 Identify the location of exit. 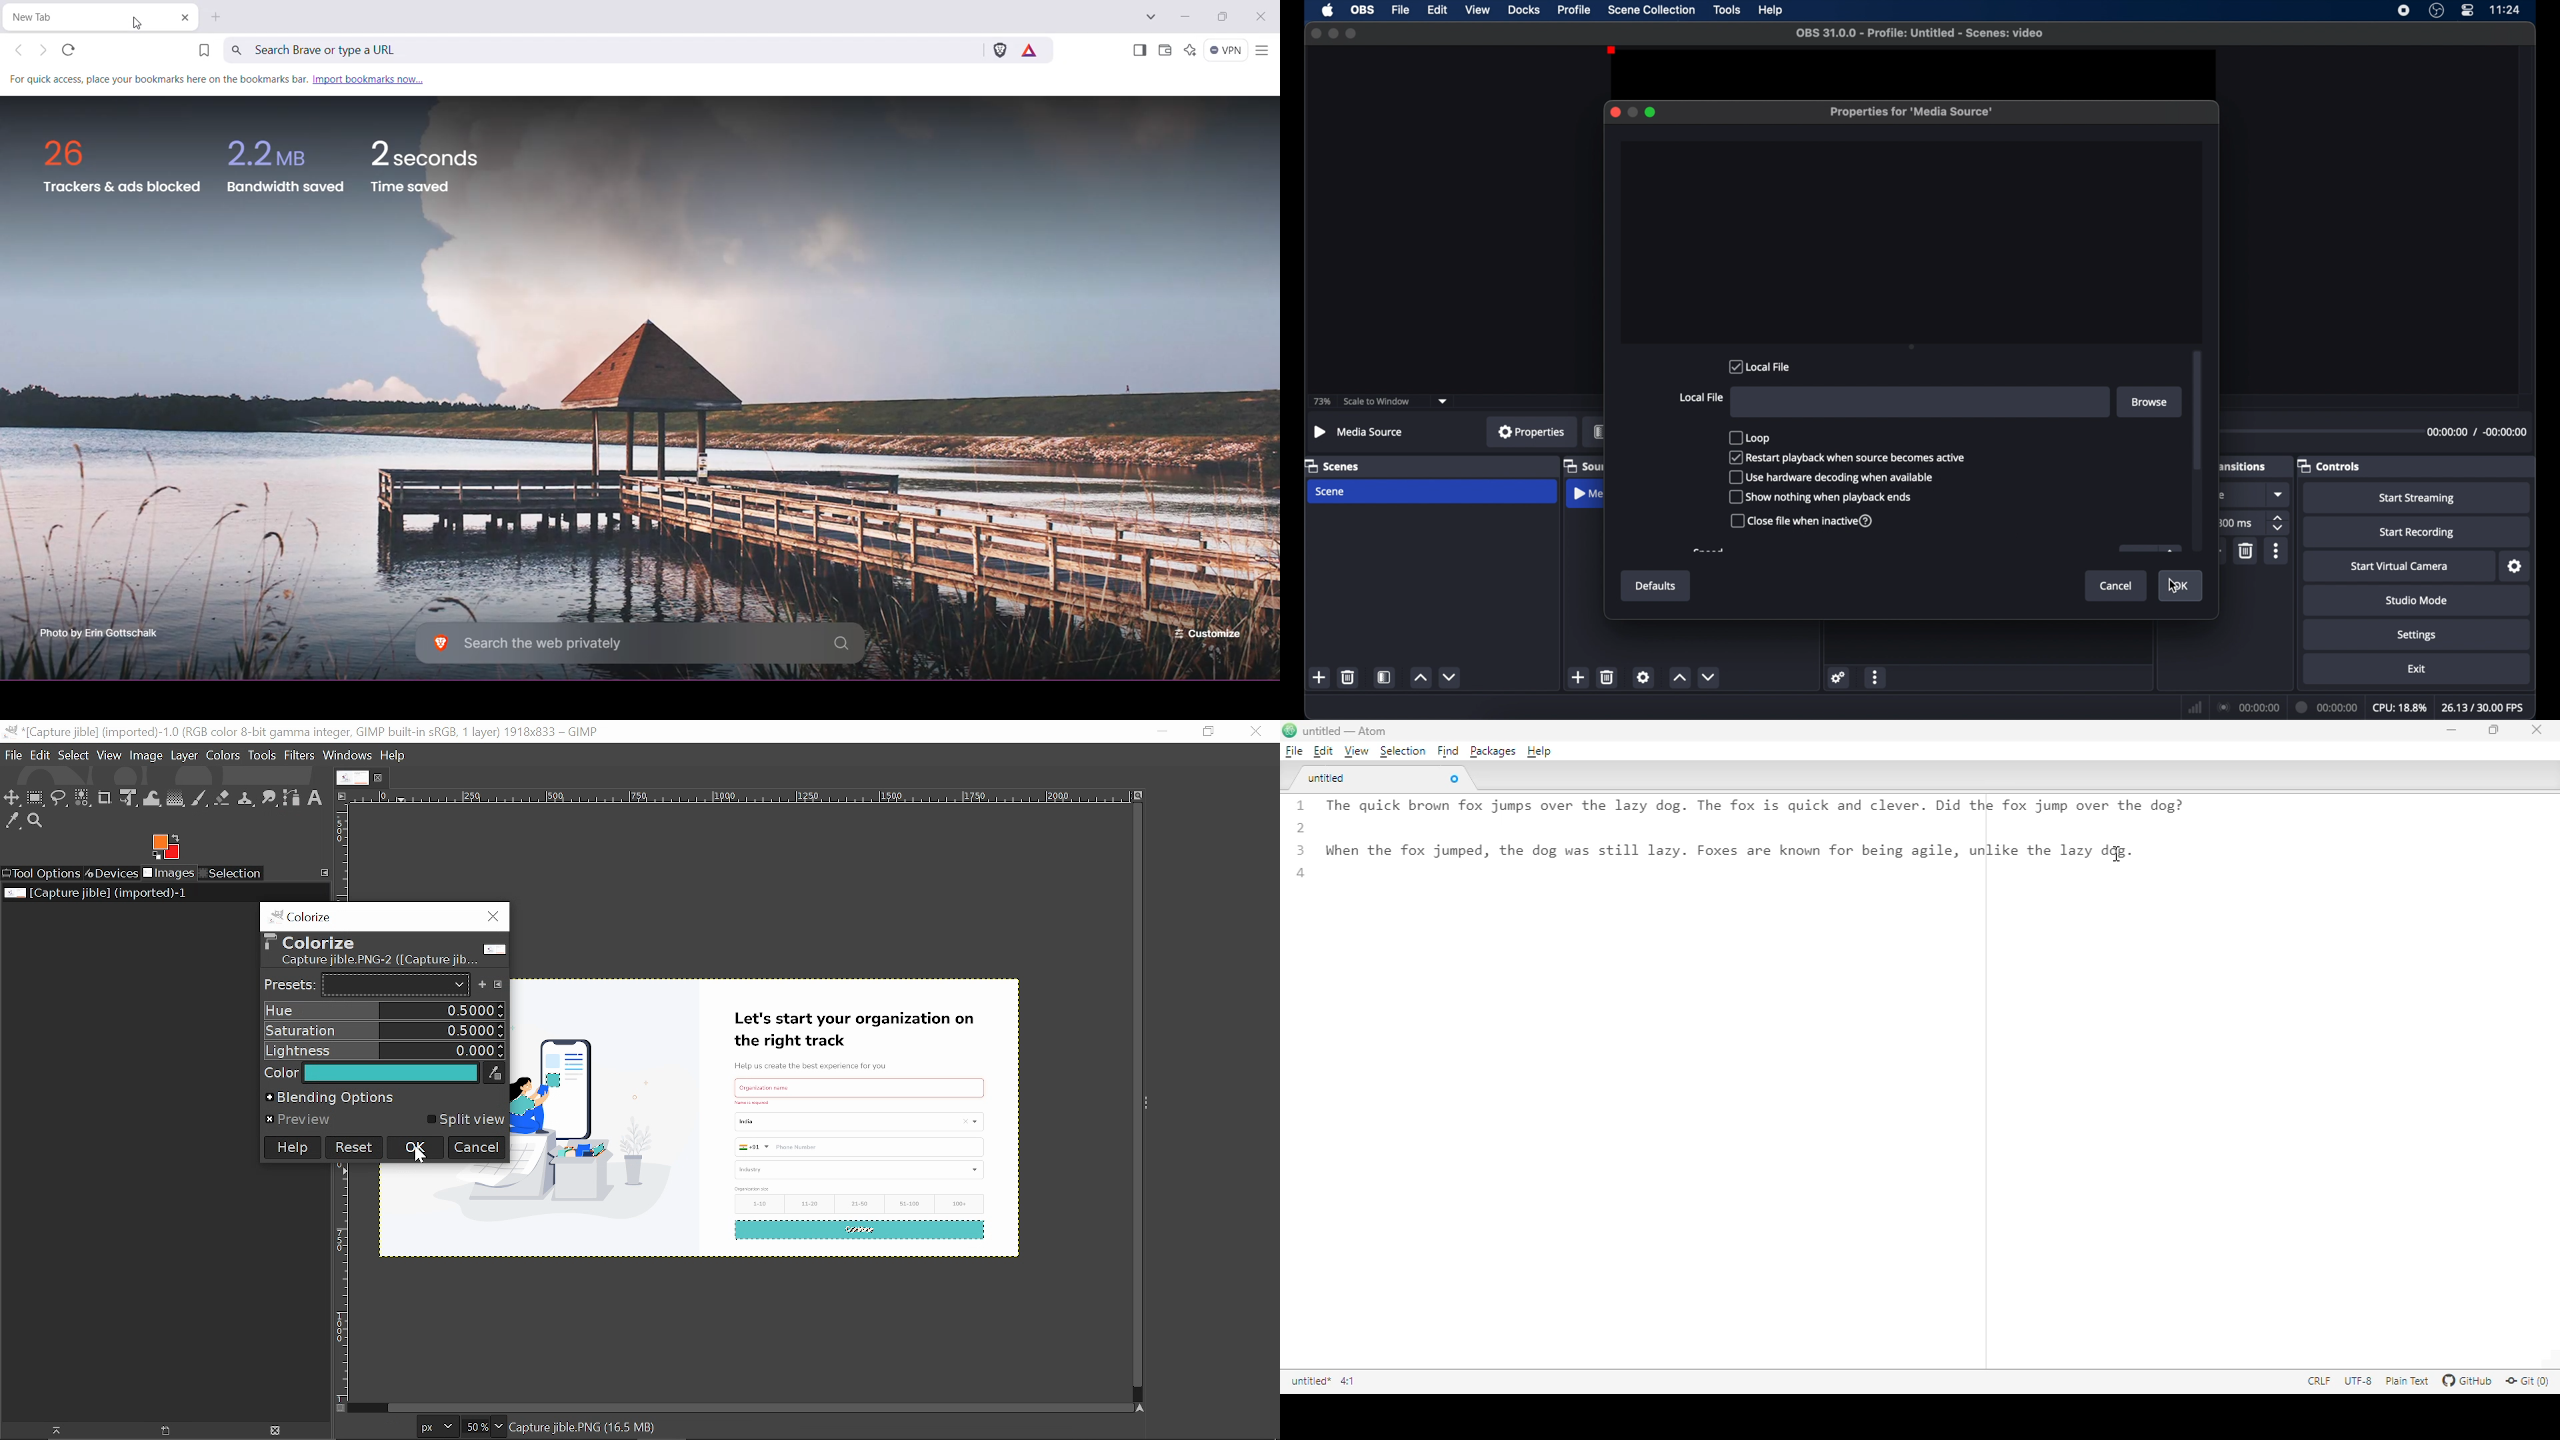
(2419, 669).